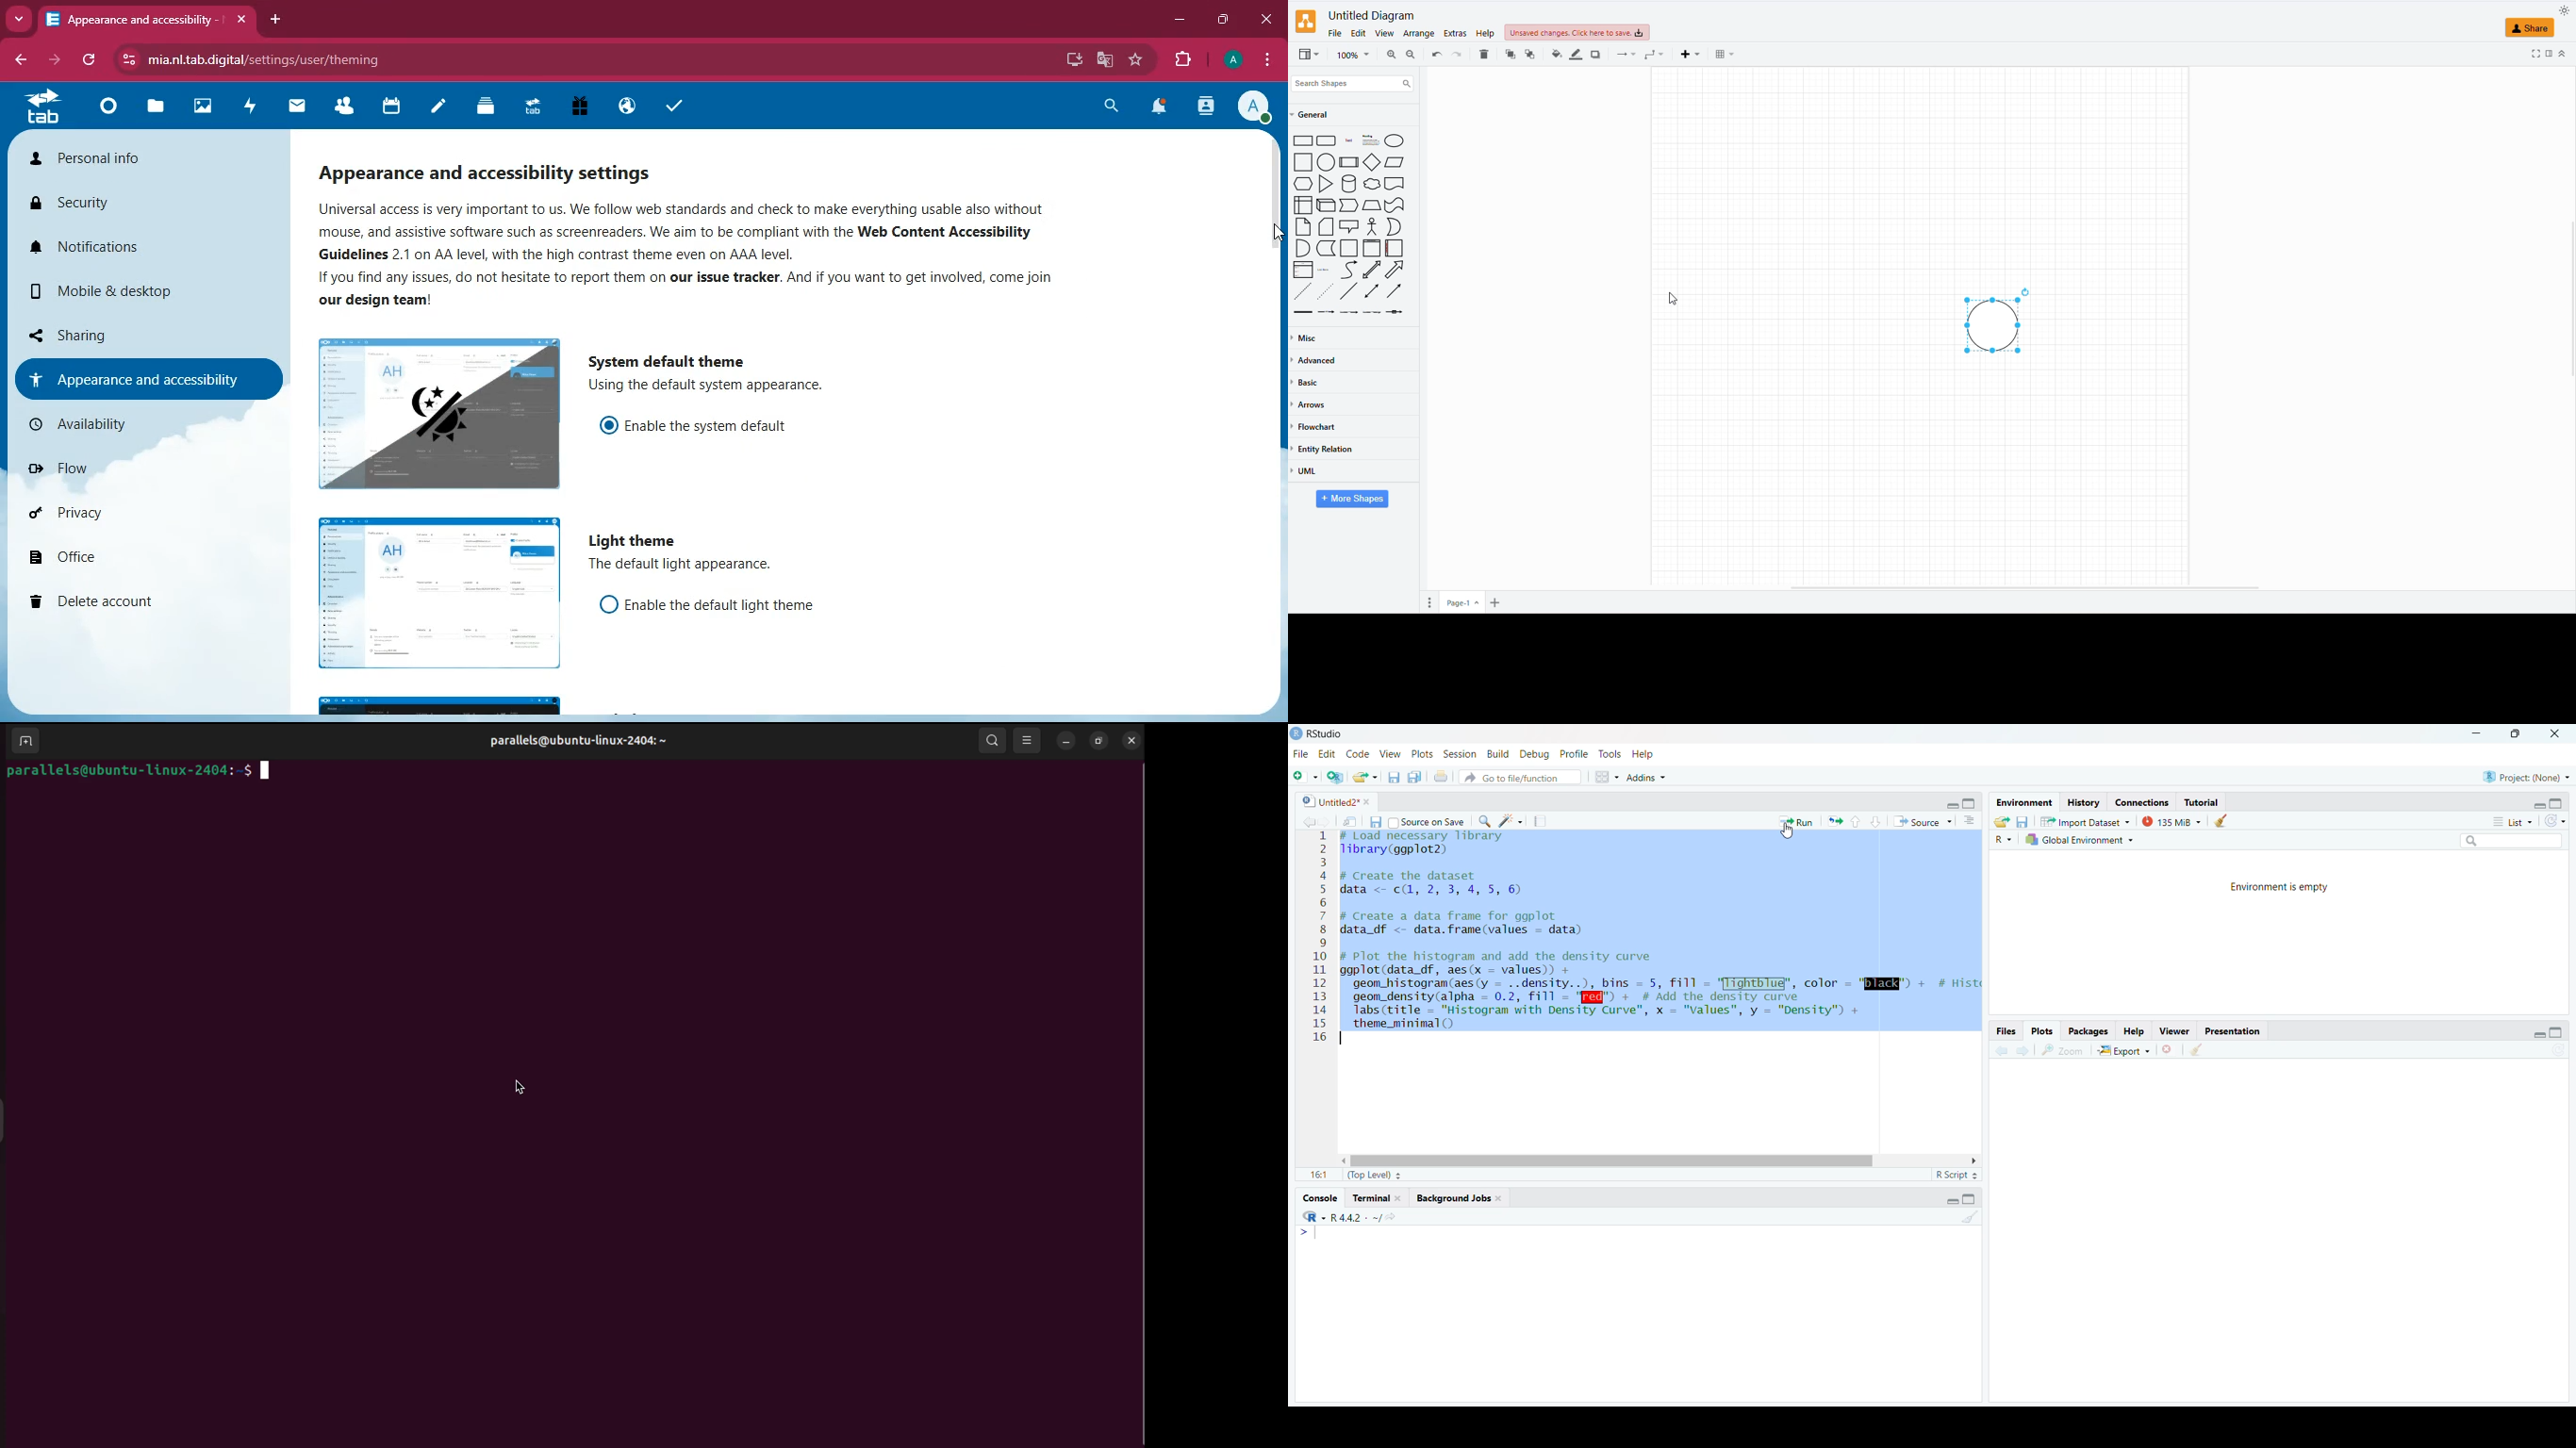 Image resolution: width=2576 pixels, height=1456 pixels. I want to click on google translate, so click(1109, 60).